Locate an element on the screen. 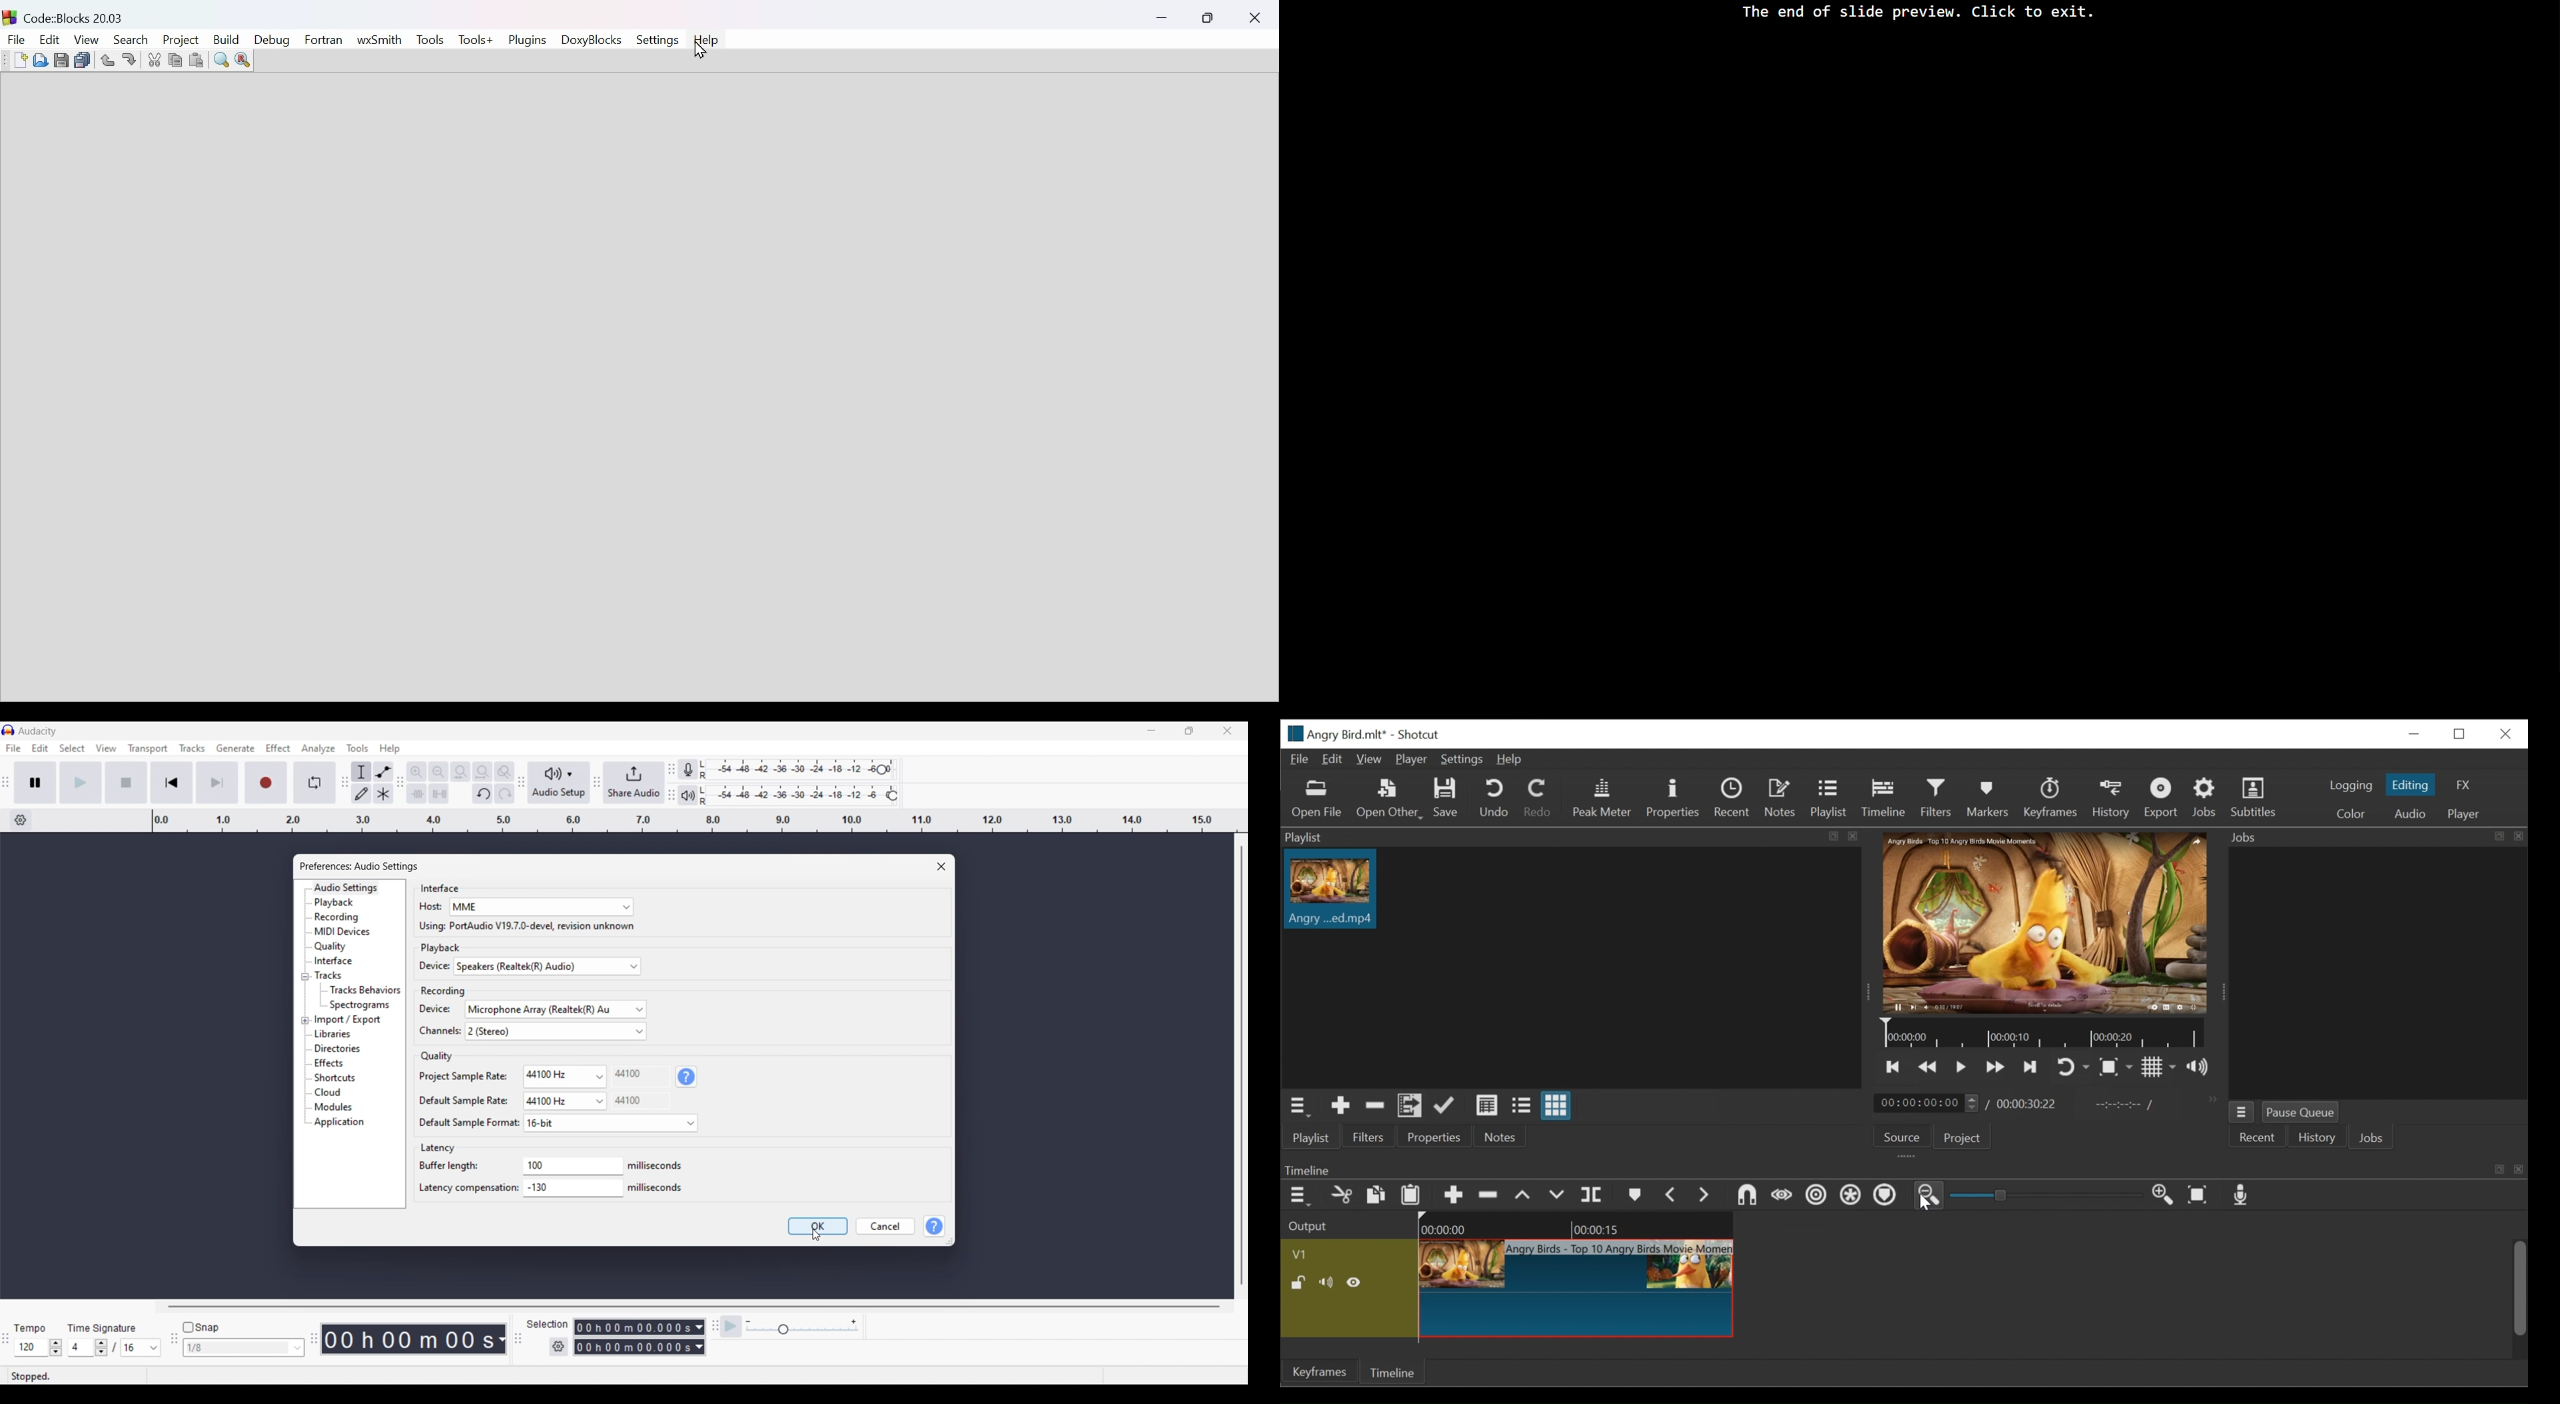 Image resolution: width=2576 pixels, height=1428 pixels. Tracks is located at coordinates (345, 975).